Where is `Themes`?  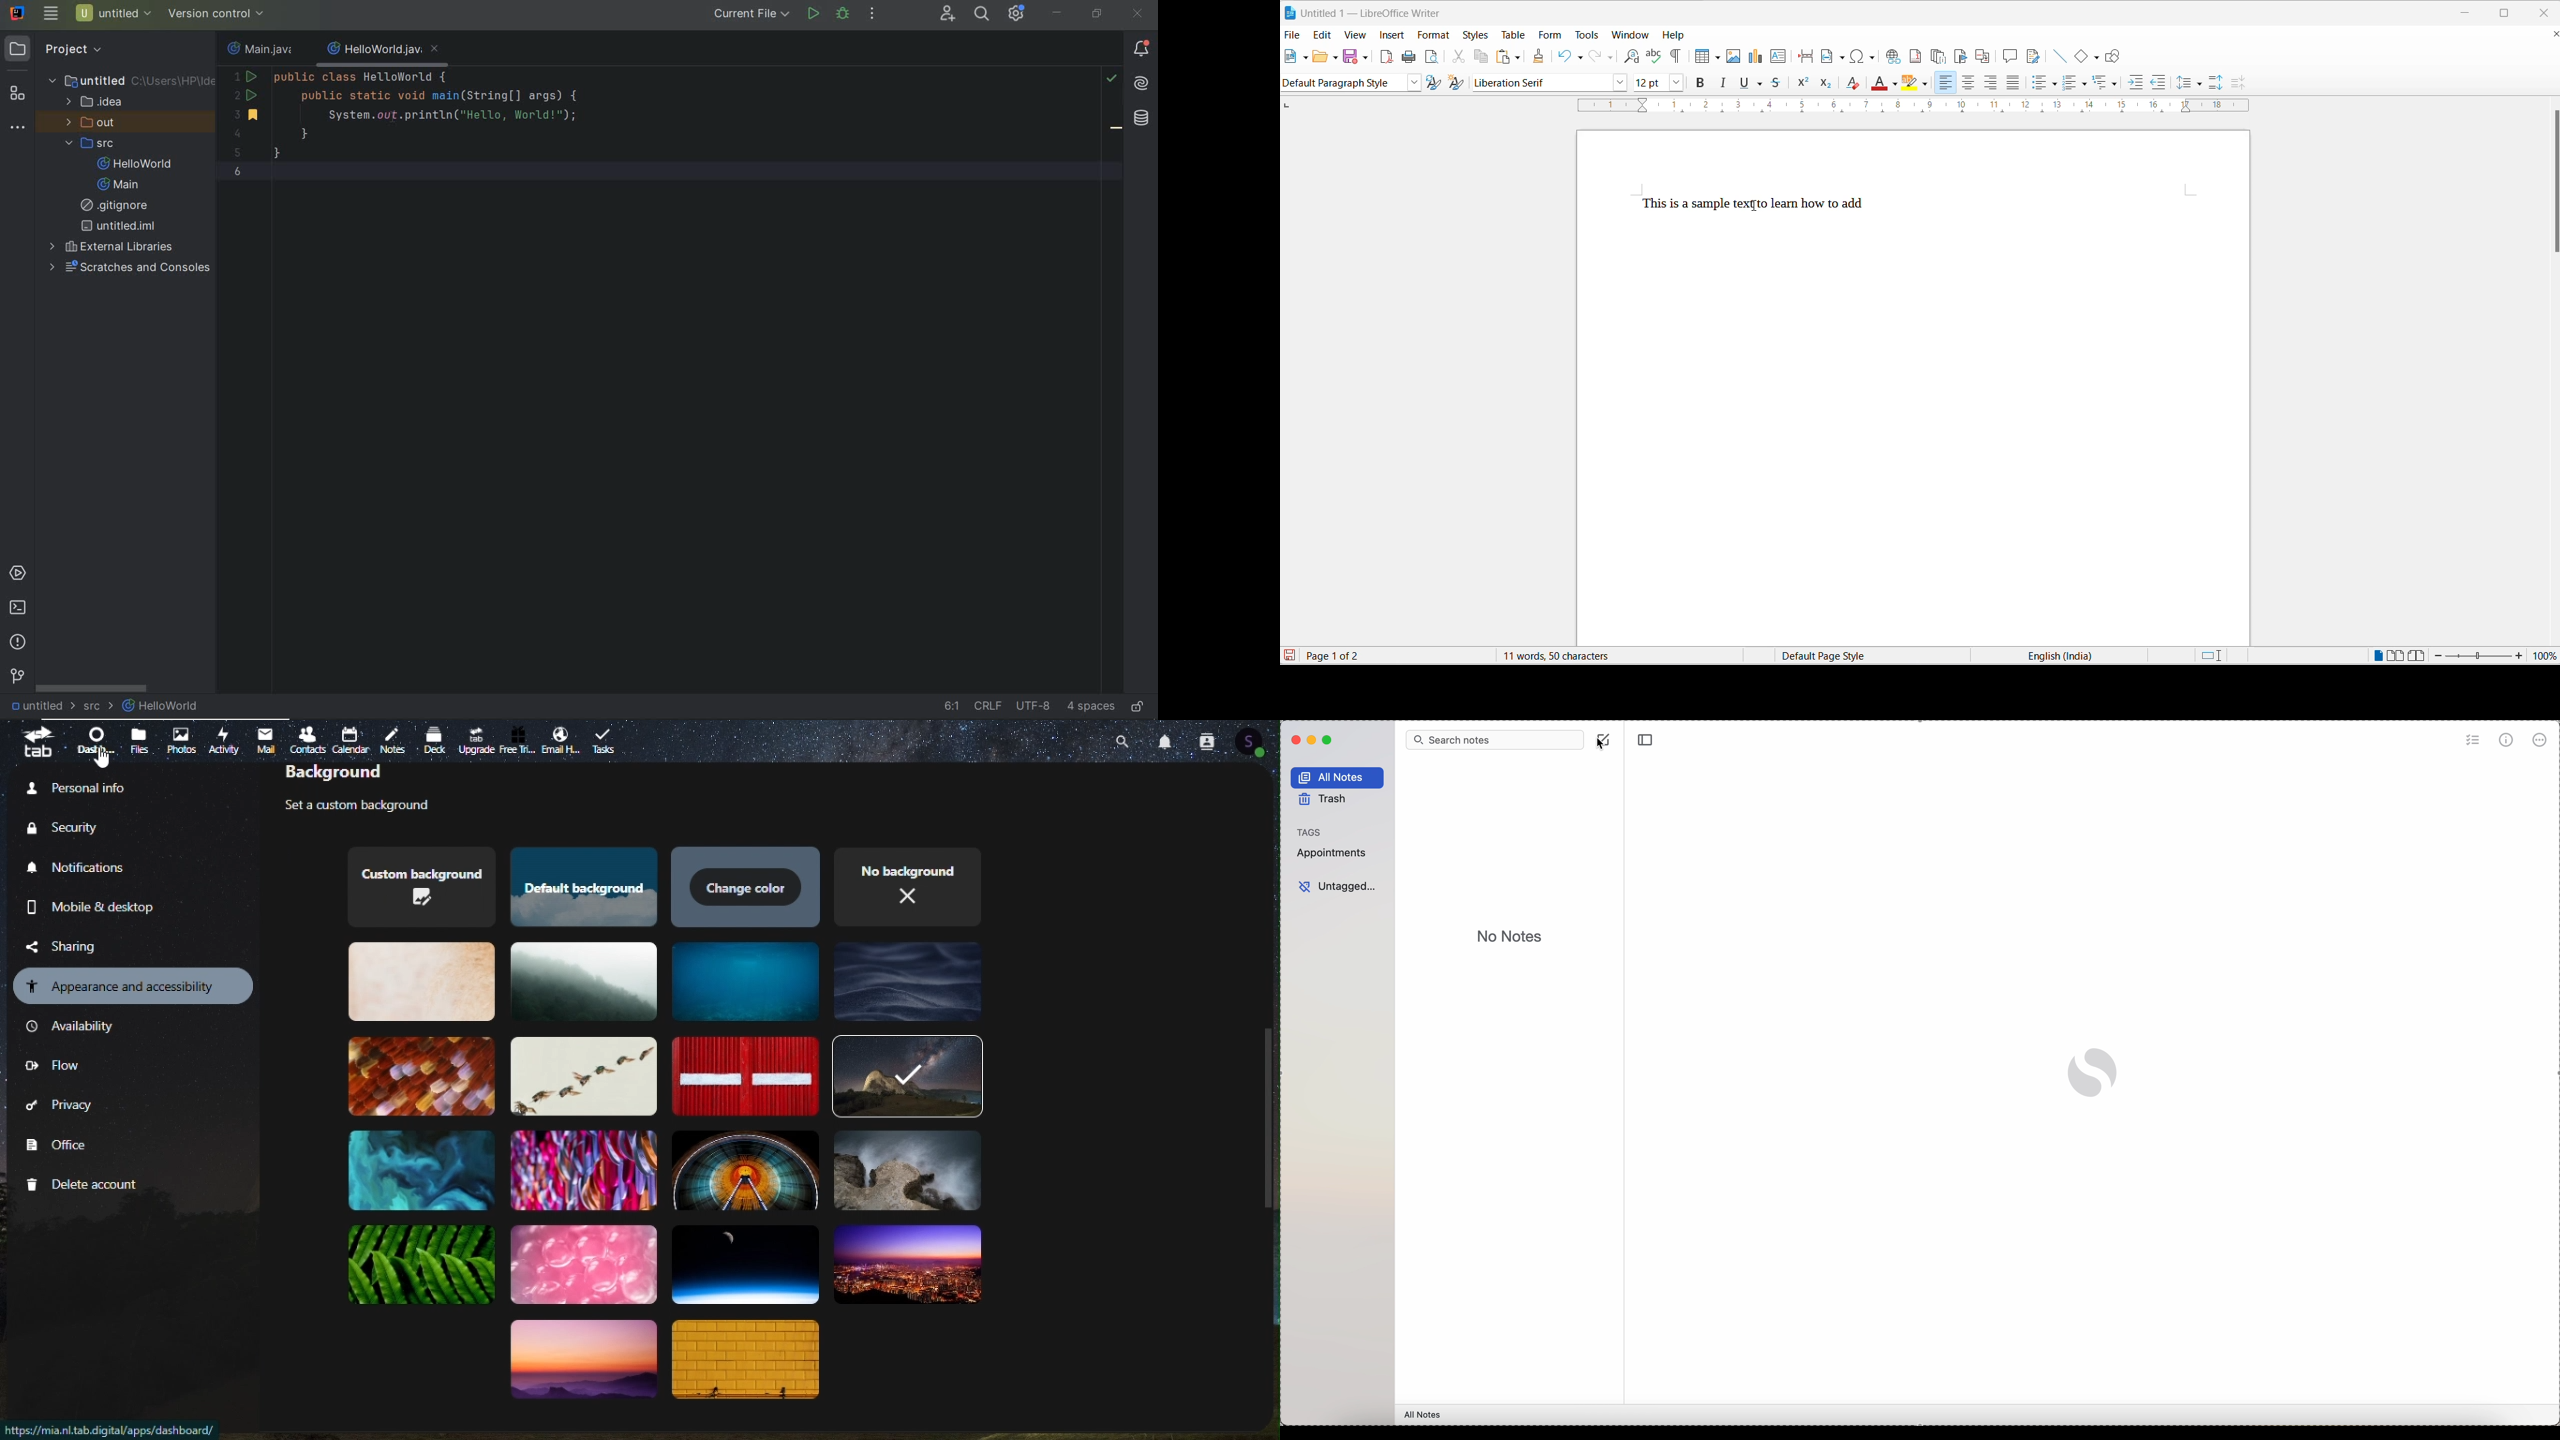 Themes is located at coordinates (415, 981).